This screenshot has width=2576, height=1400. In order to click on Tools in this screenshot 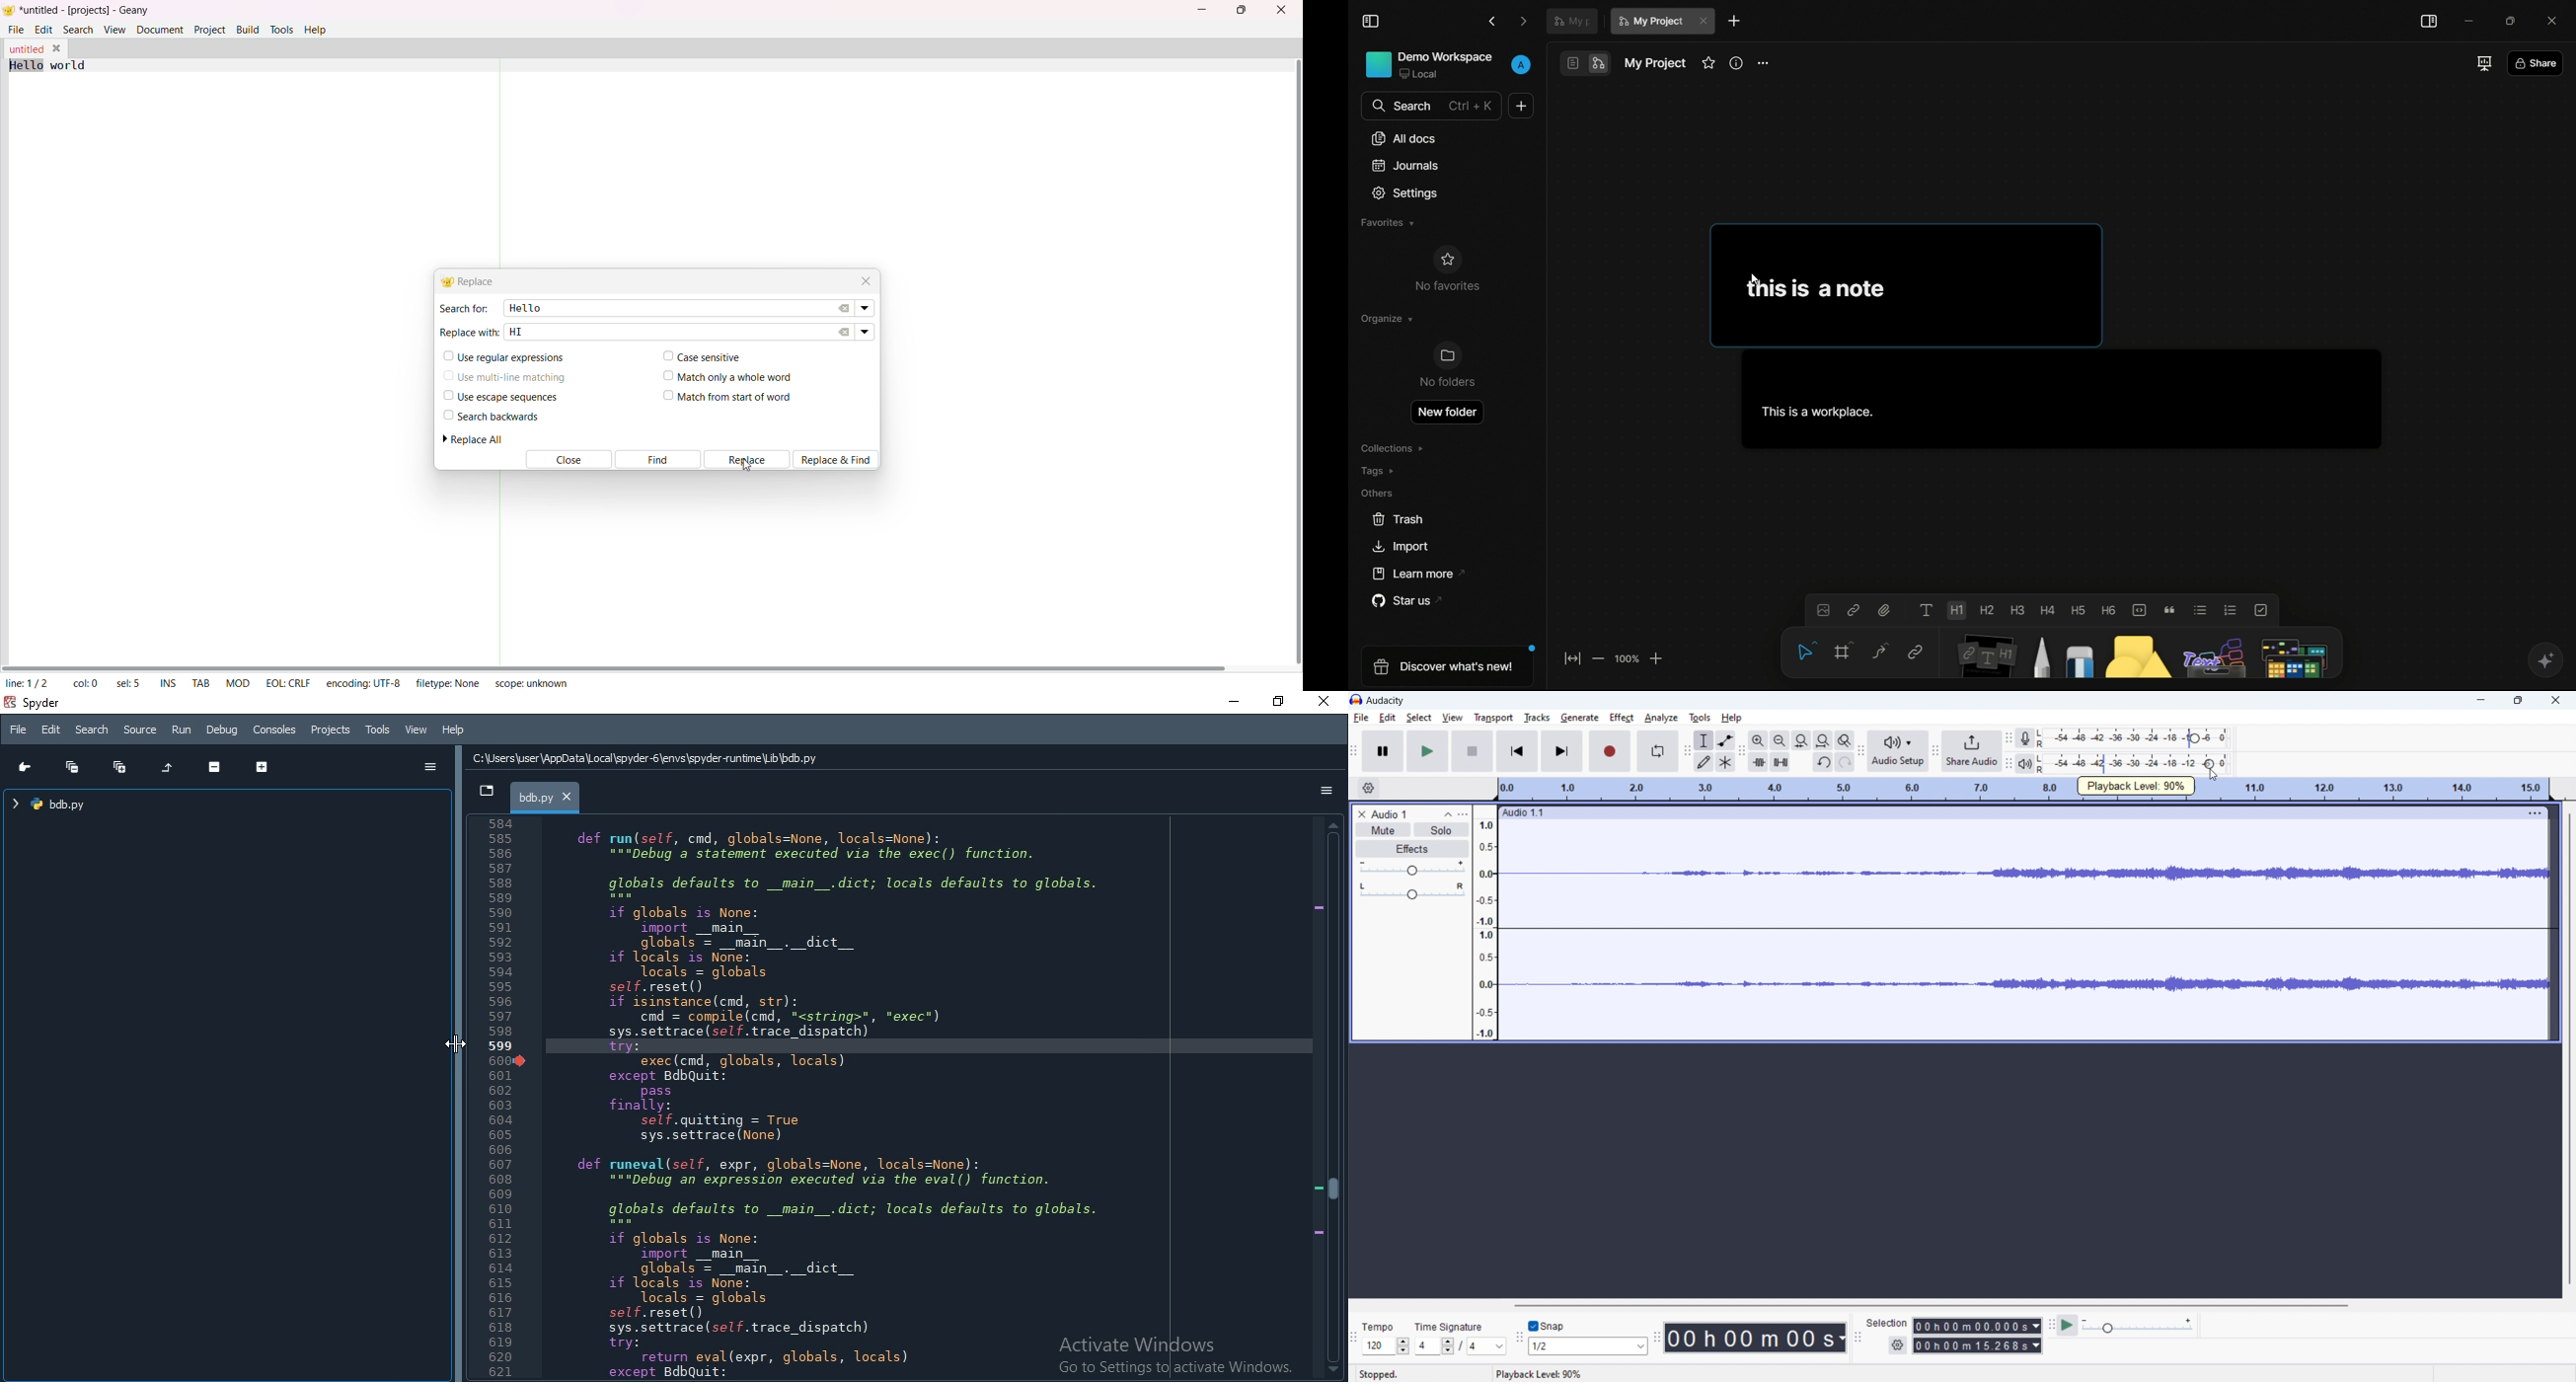, I will do `click(378, 729)`.